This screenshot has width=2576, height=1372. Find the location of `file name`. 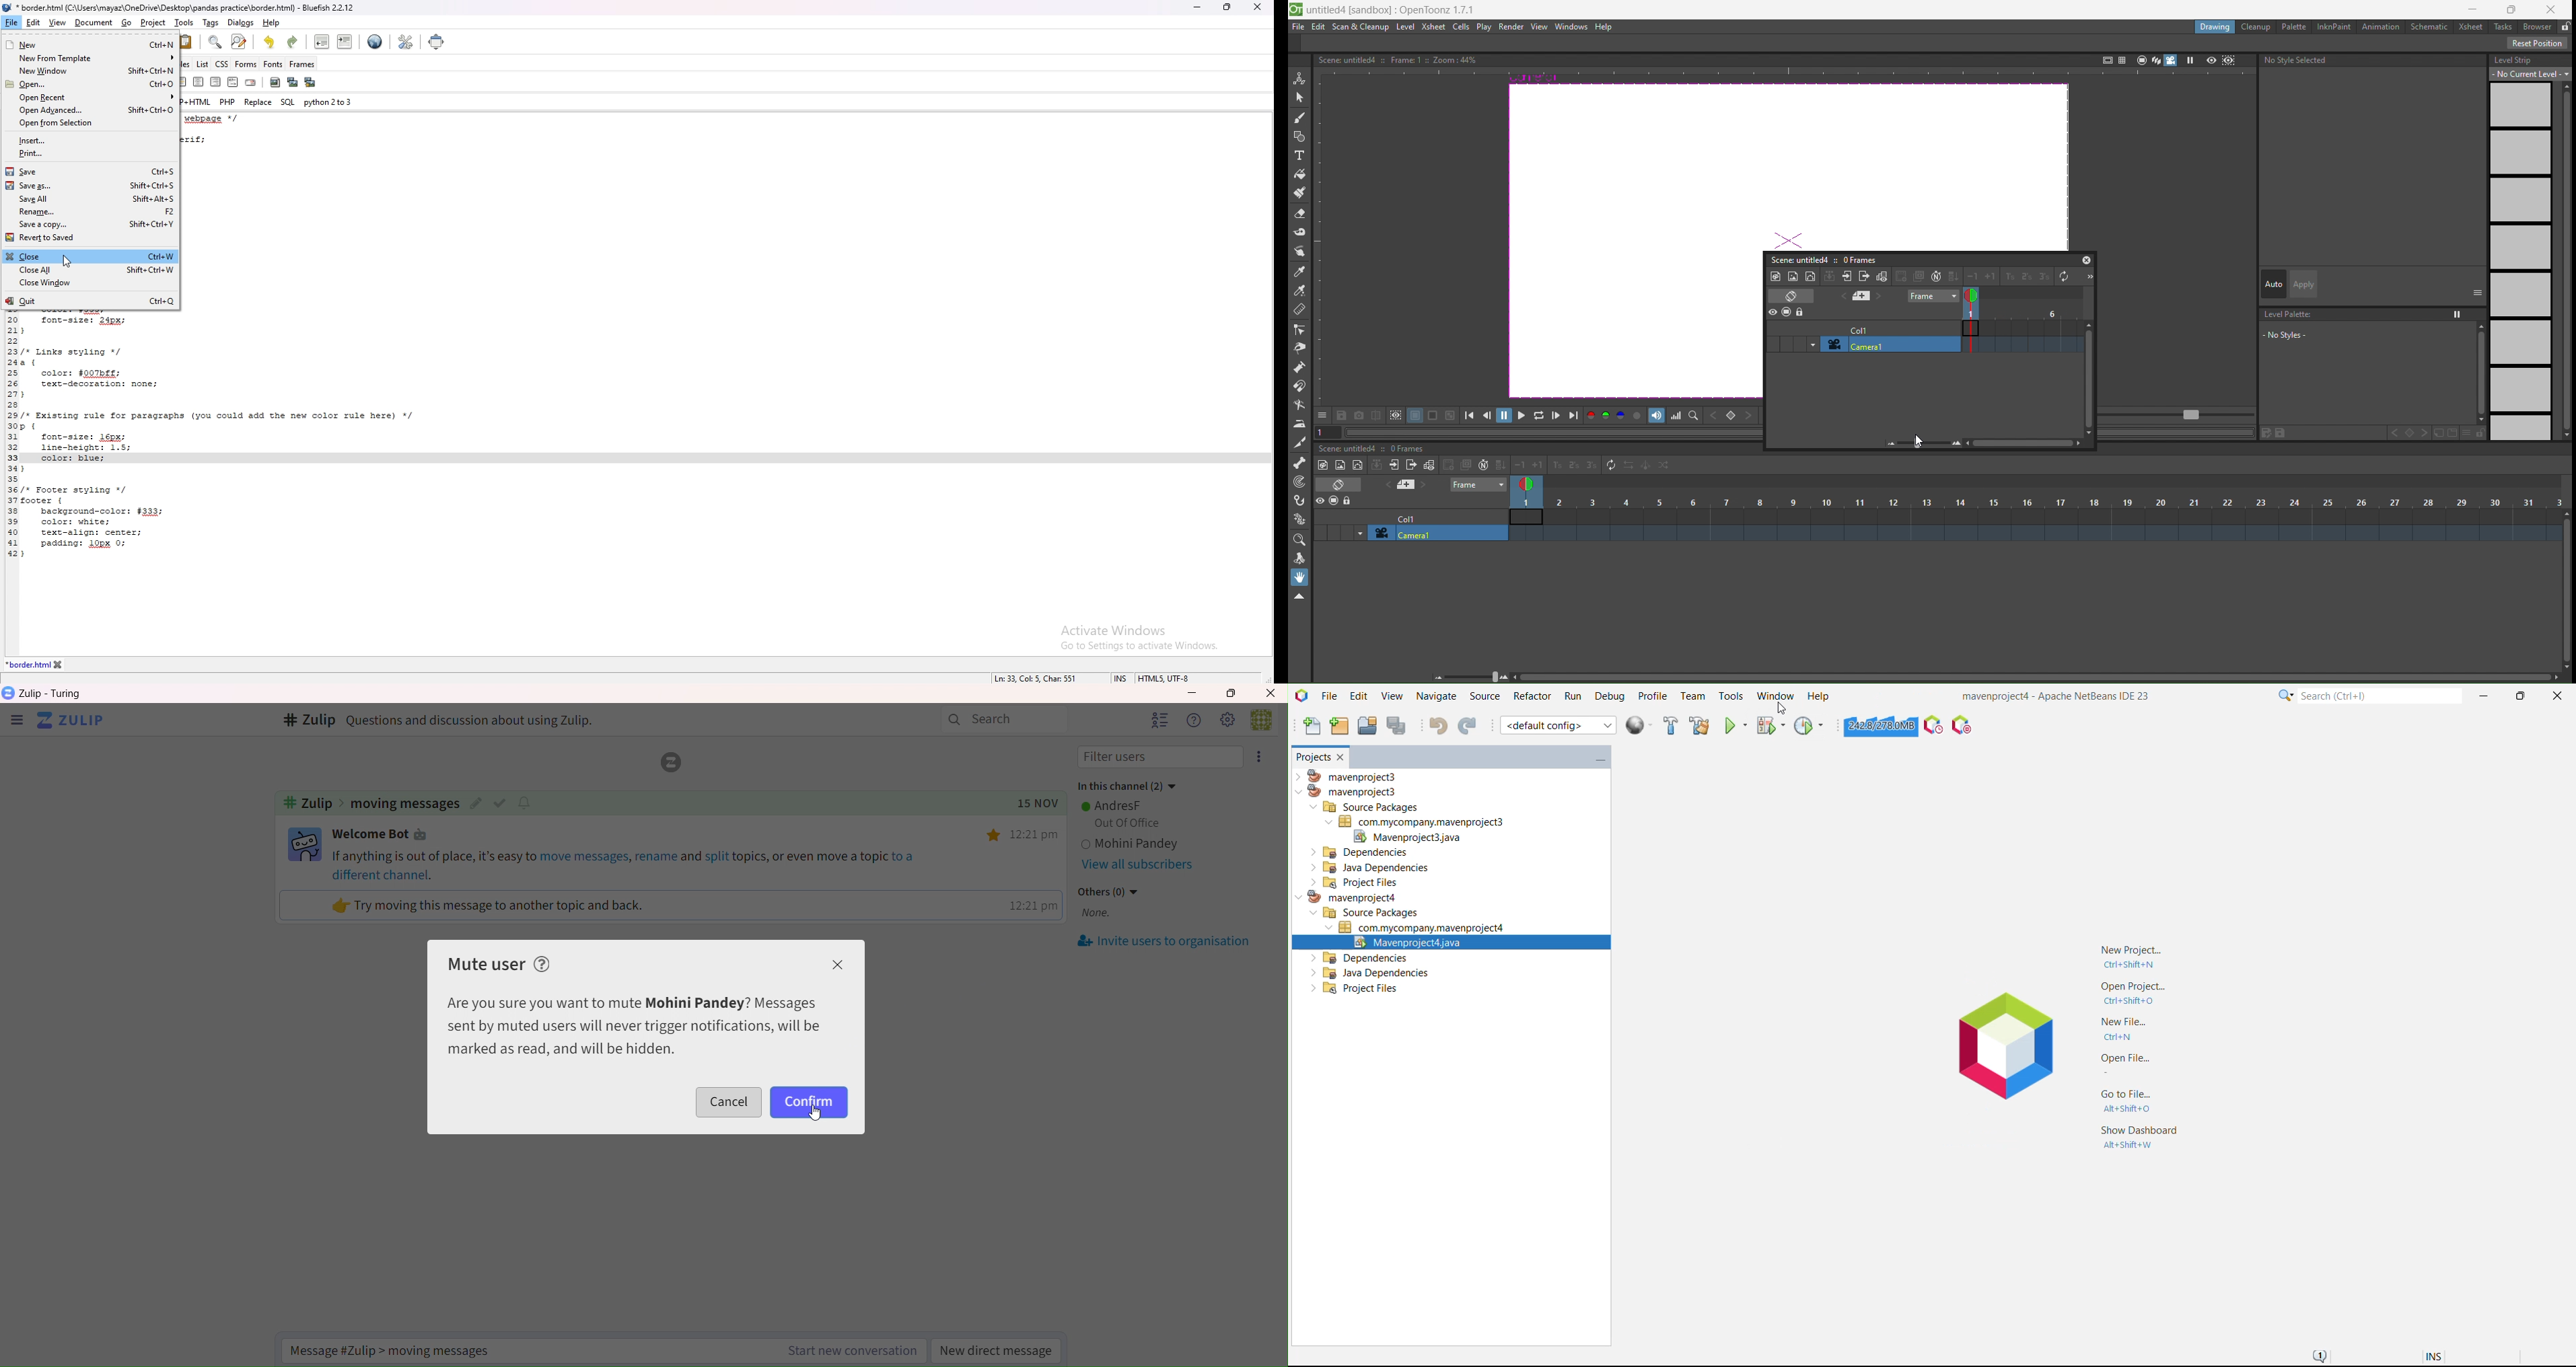

file name is located at coordinates (179, 7).